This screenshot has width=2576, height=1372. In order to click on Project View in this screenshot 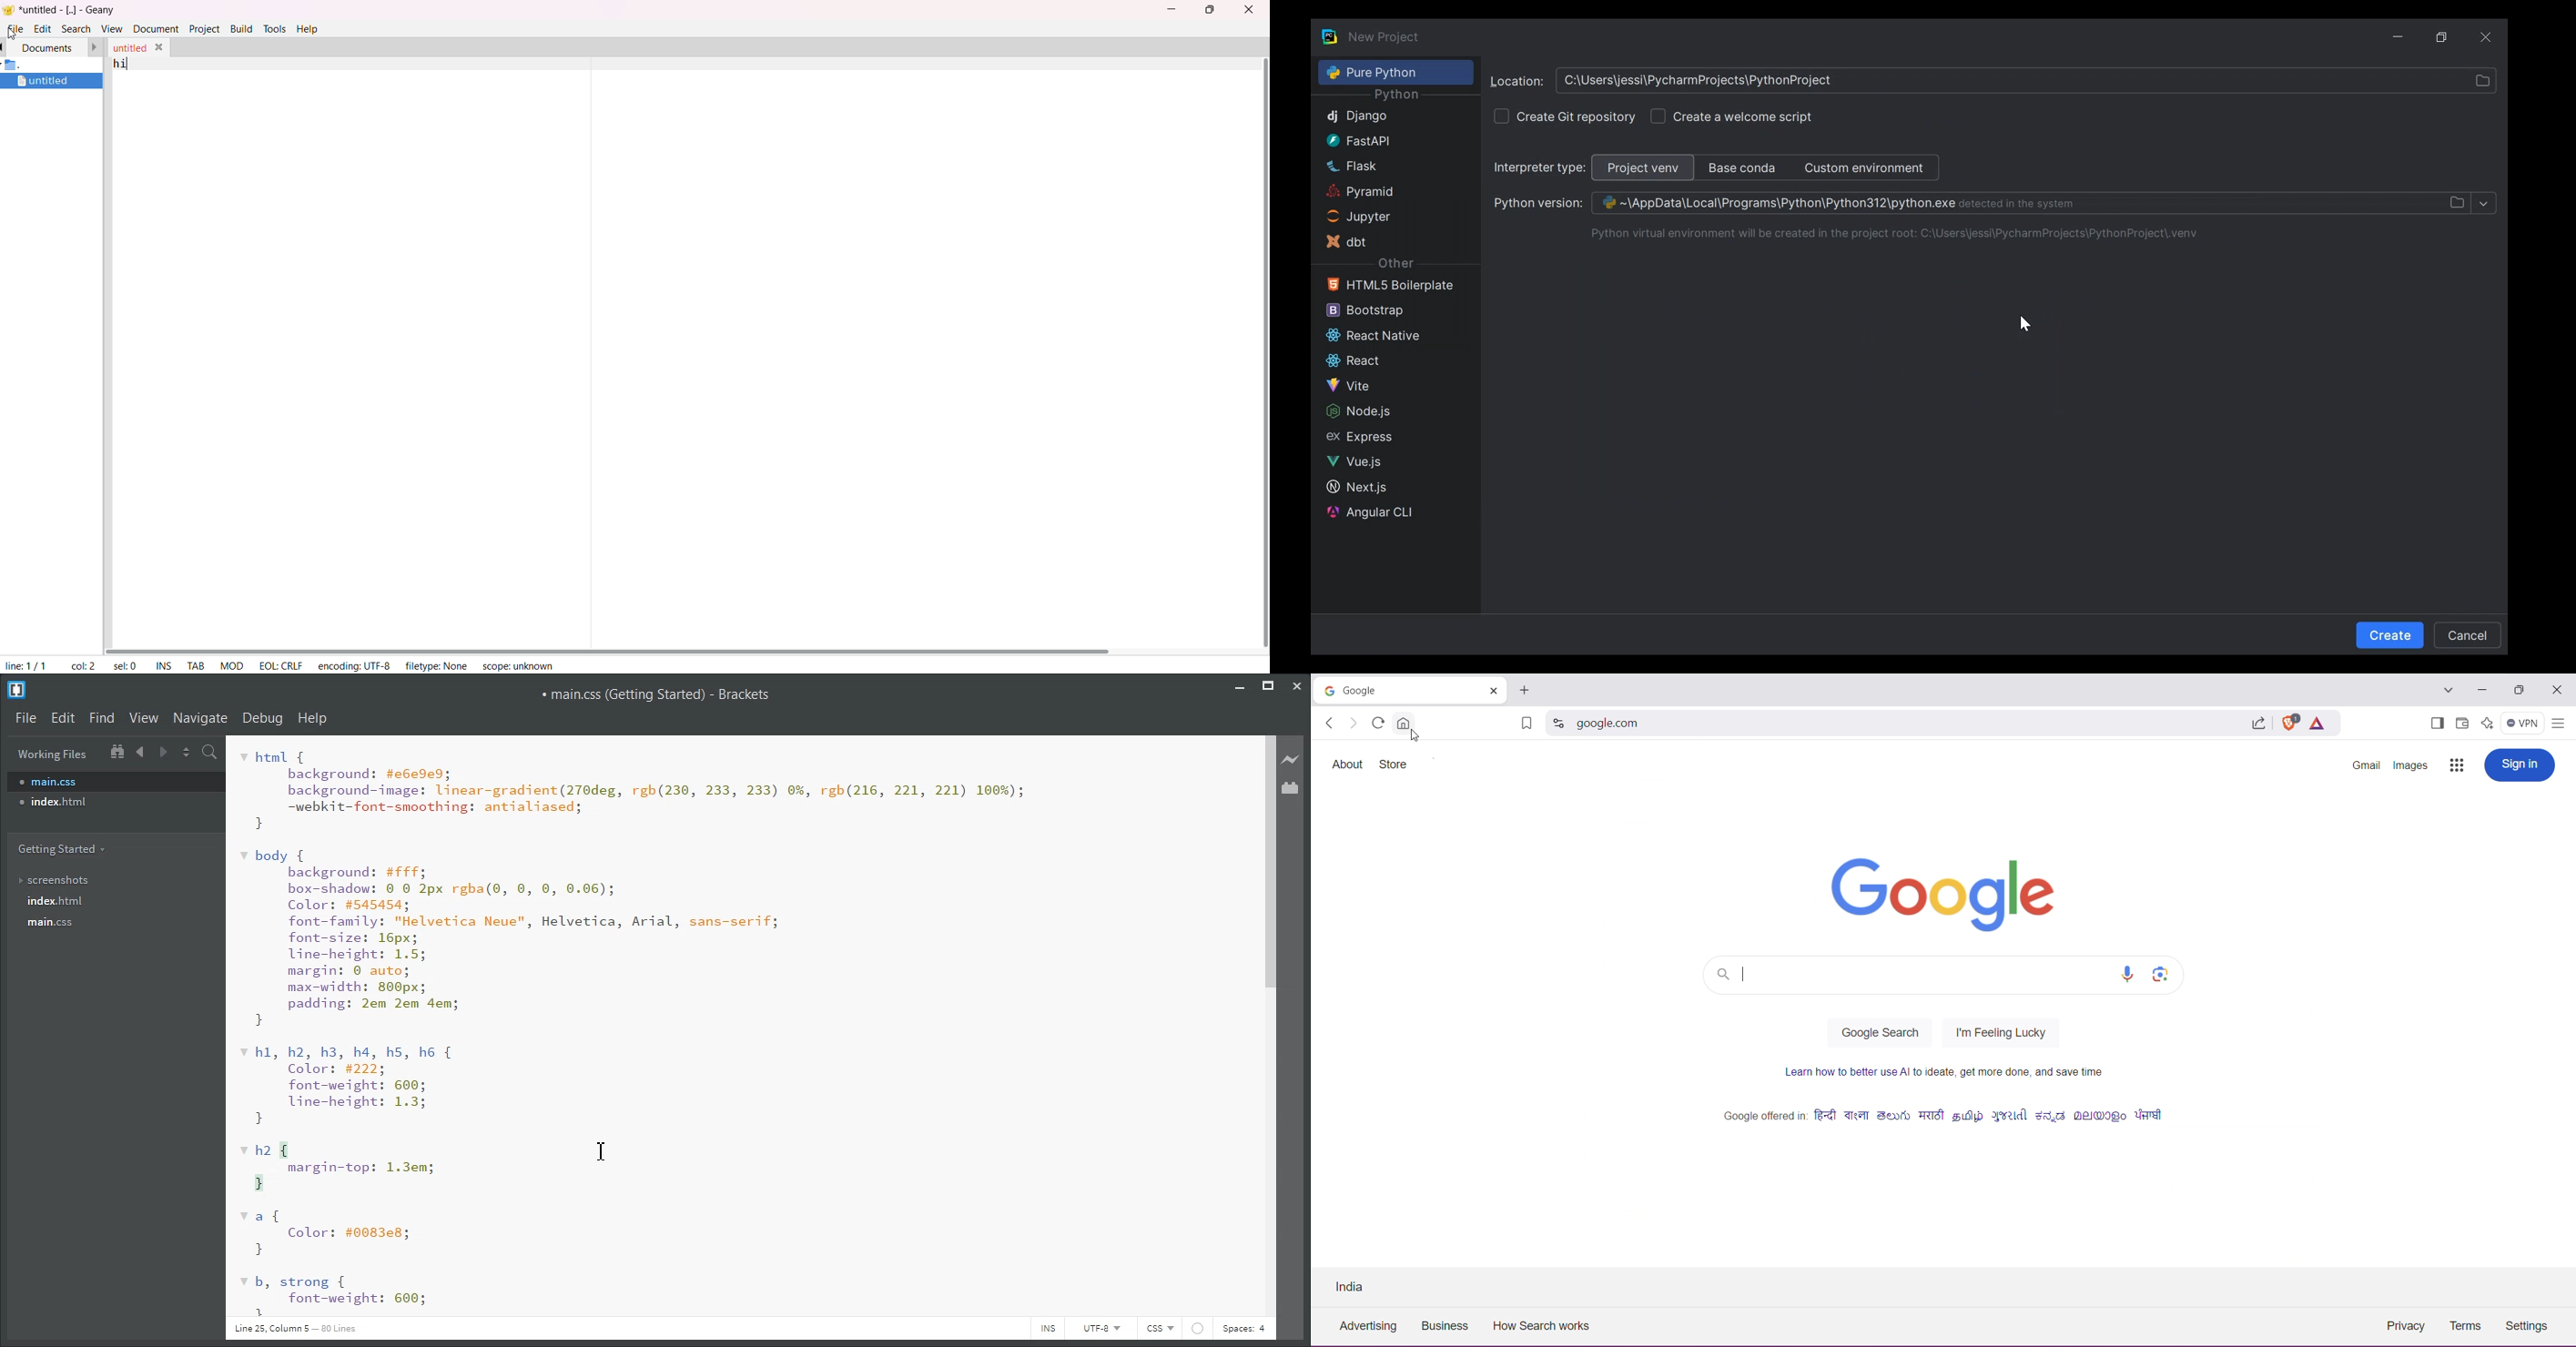, I will do `click(1644, 168)`.